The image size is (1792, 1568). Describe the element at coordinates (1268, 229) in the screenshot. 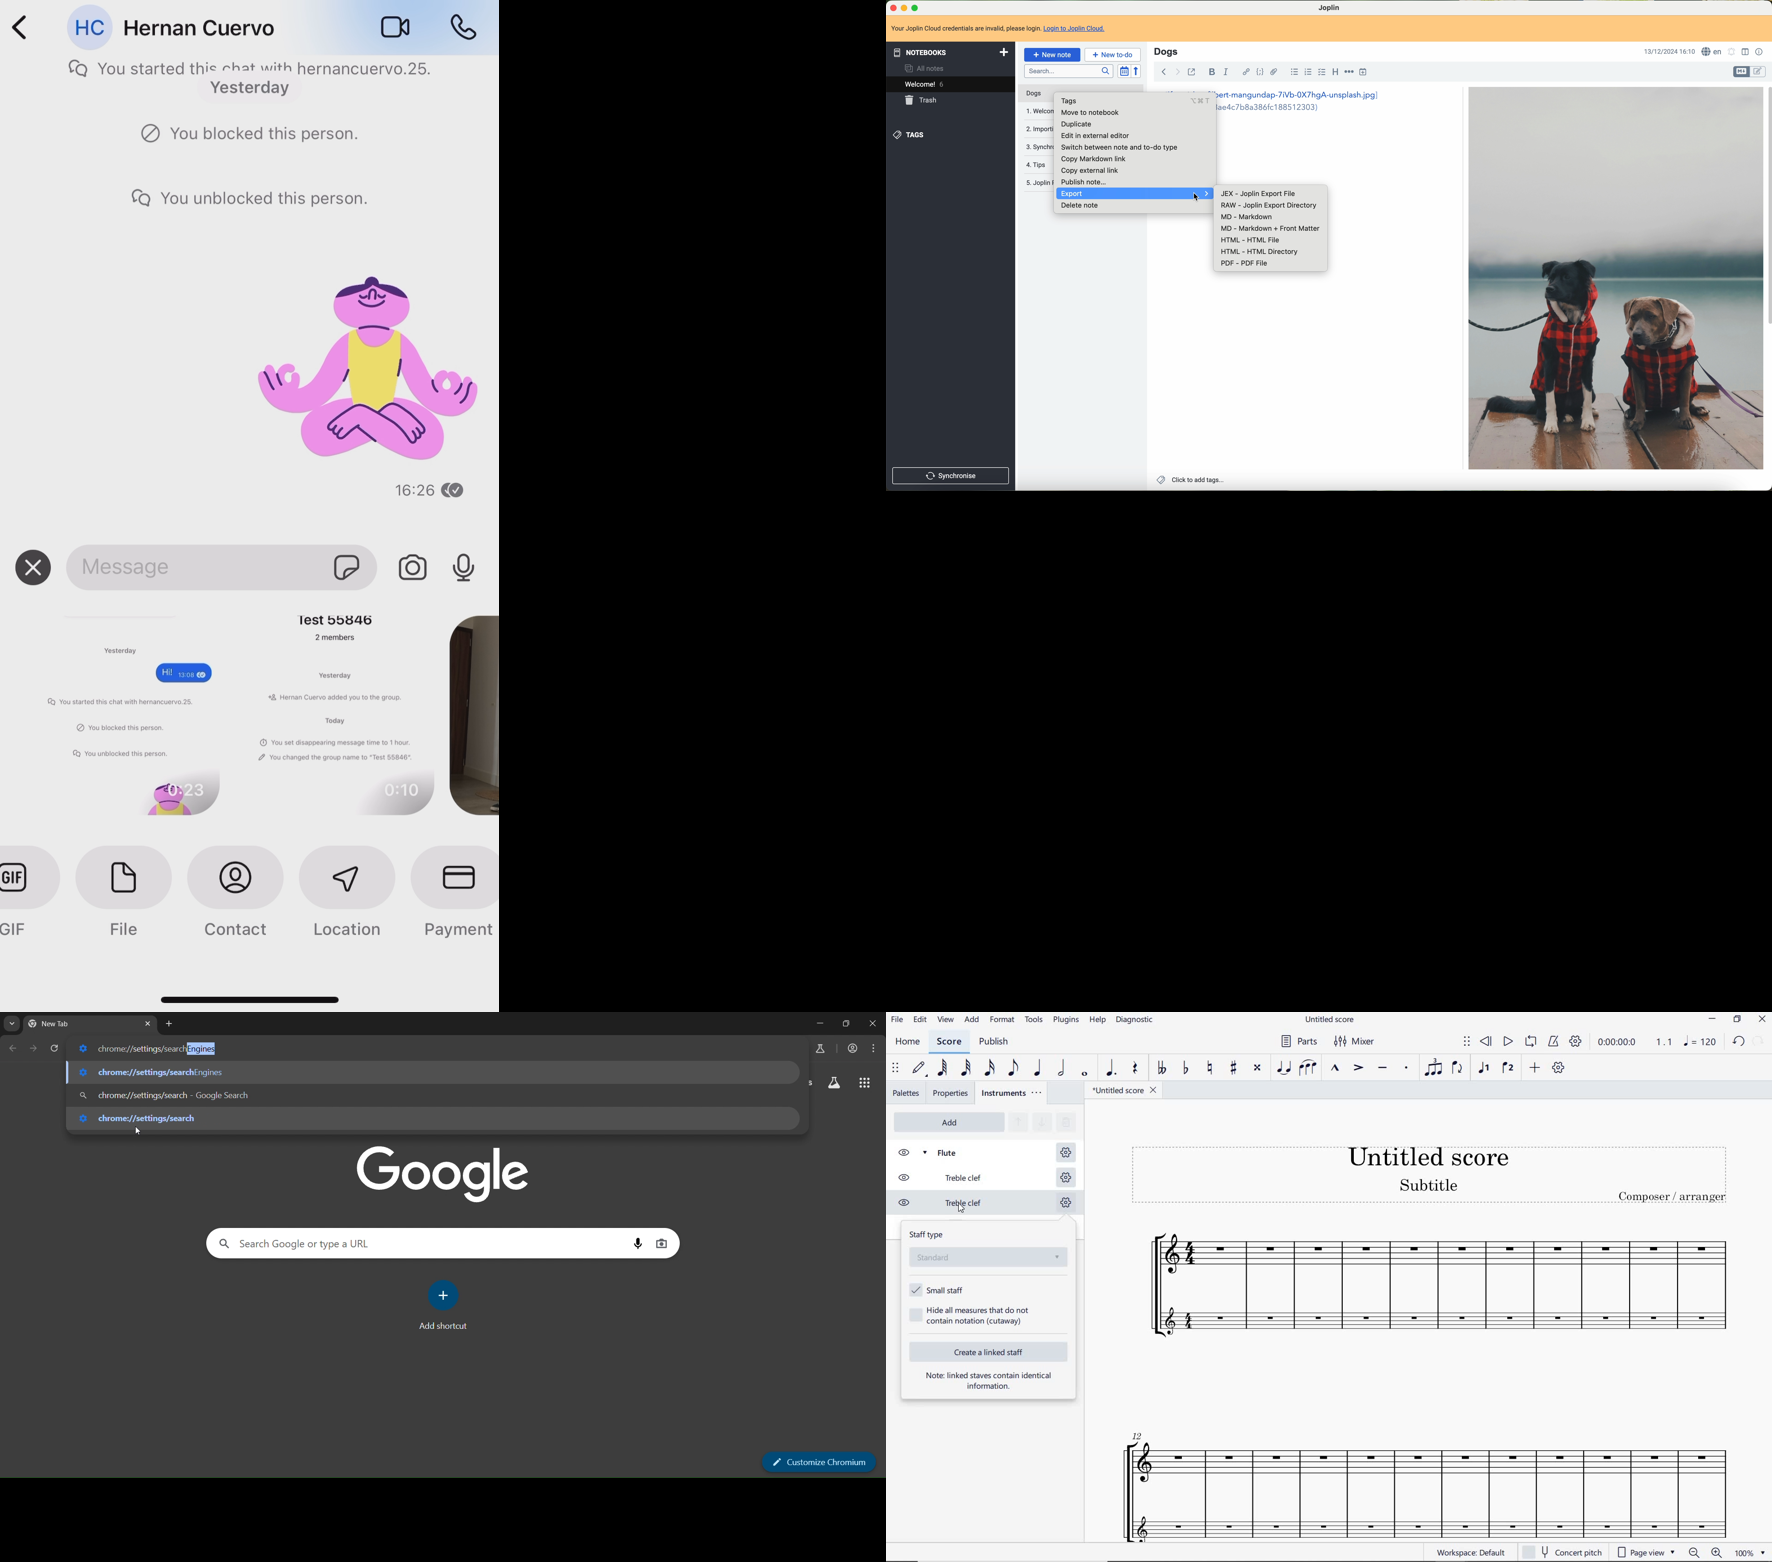

I see `MD - Markdown + Front Matter` at that location.